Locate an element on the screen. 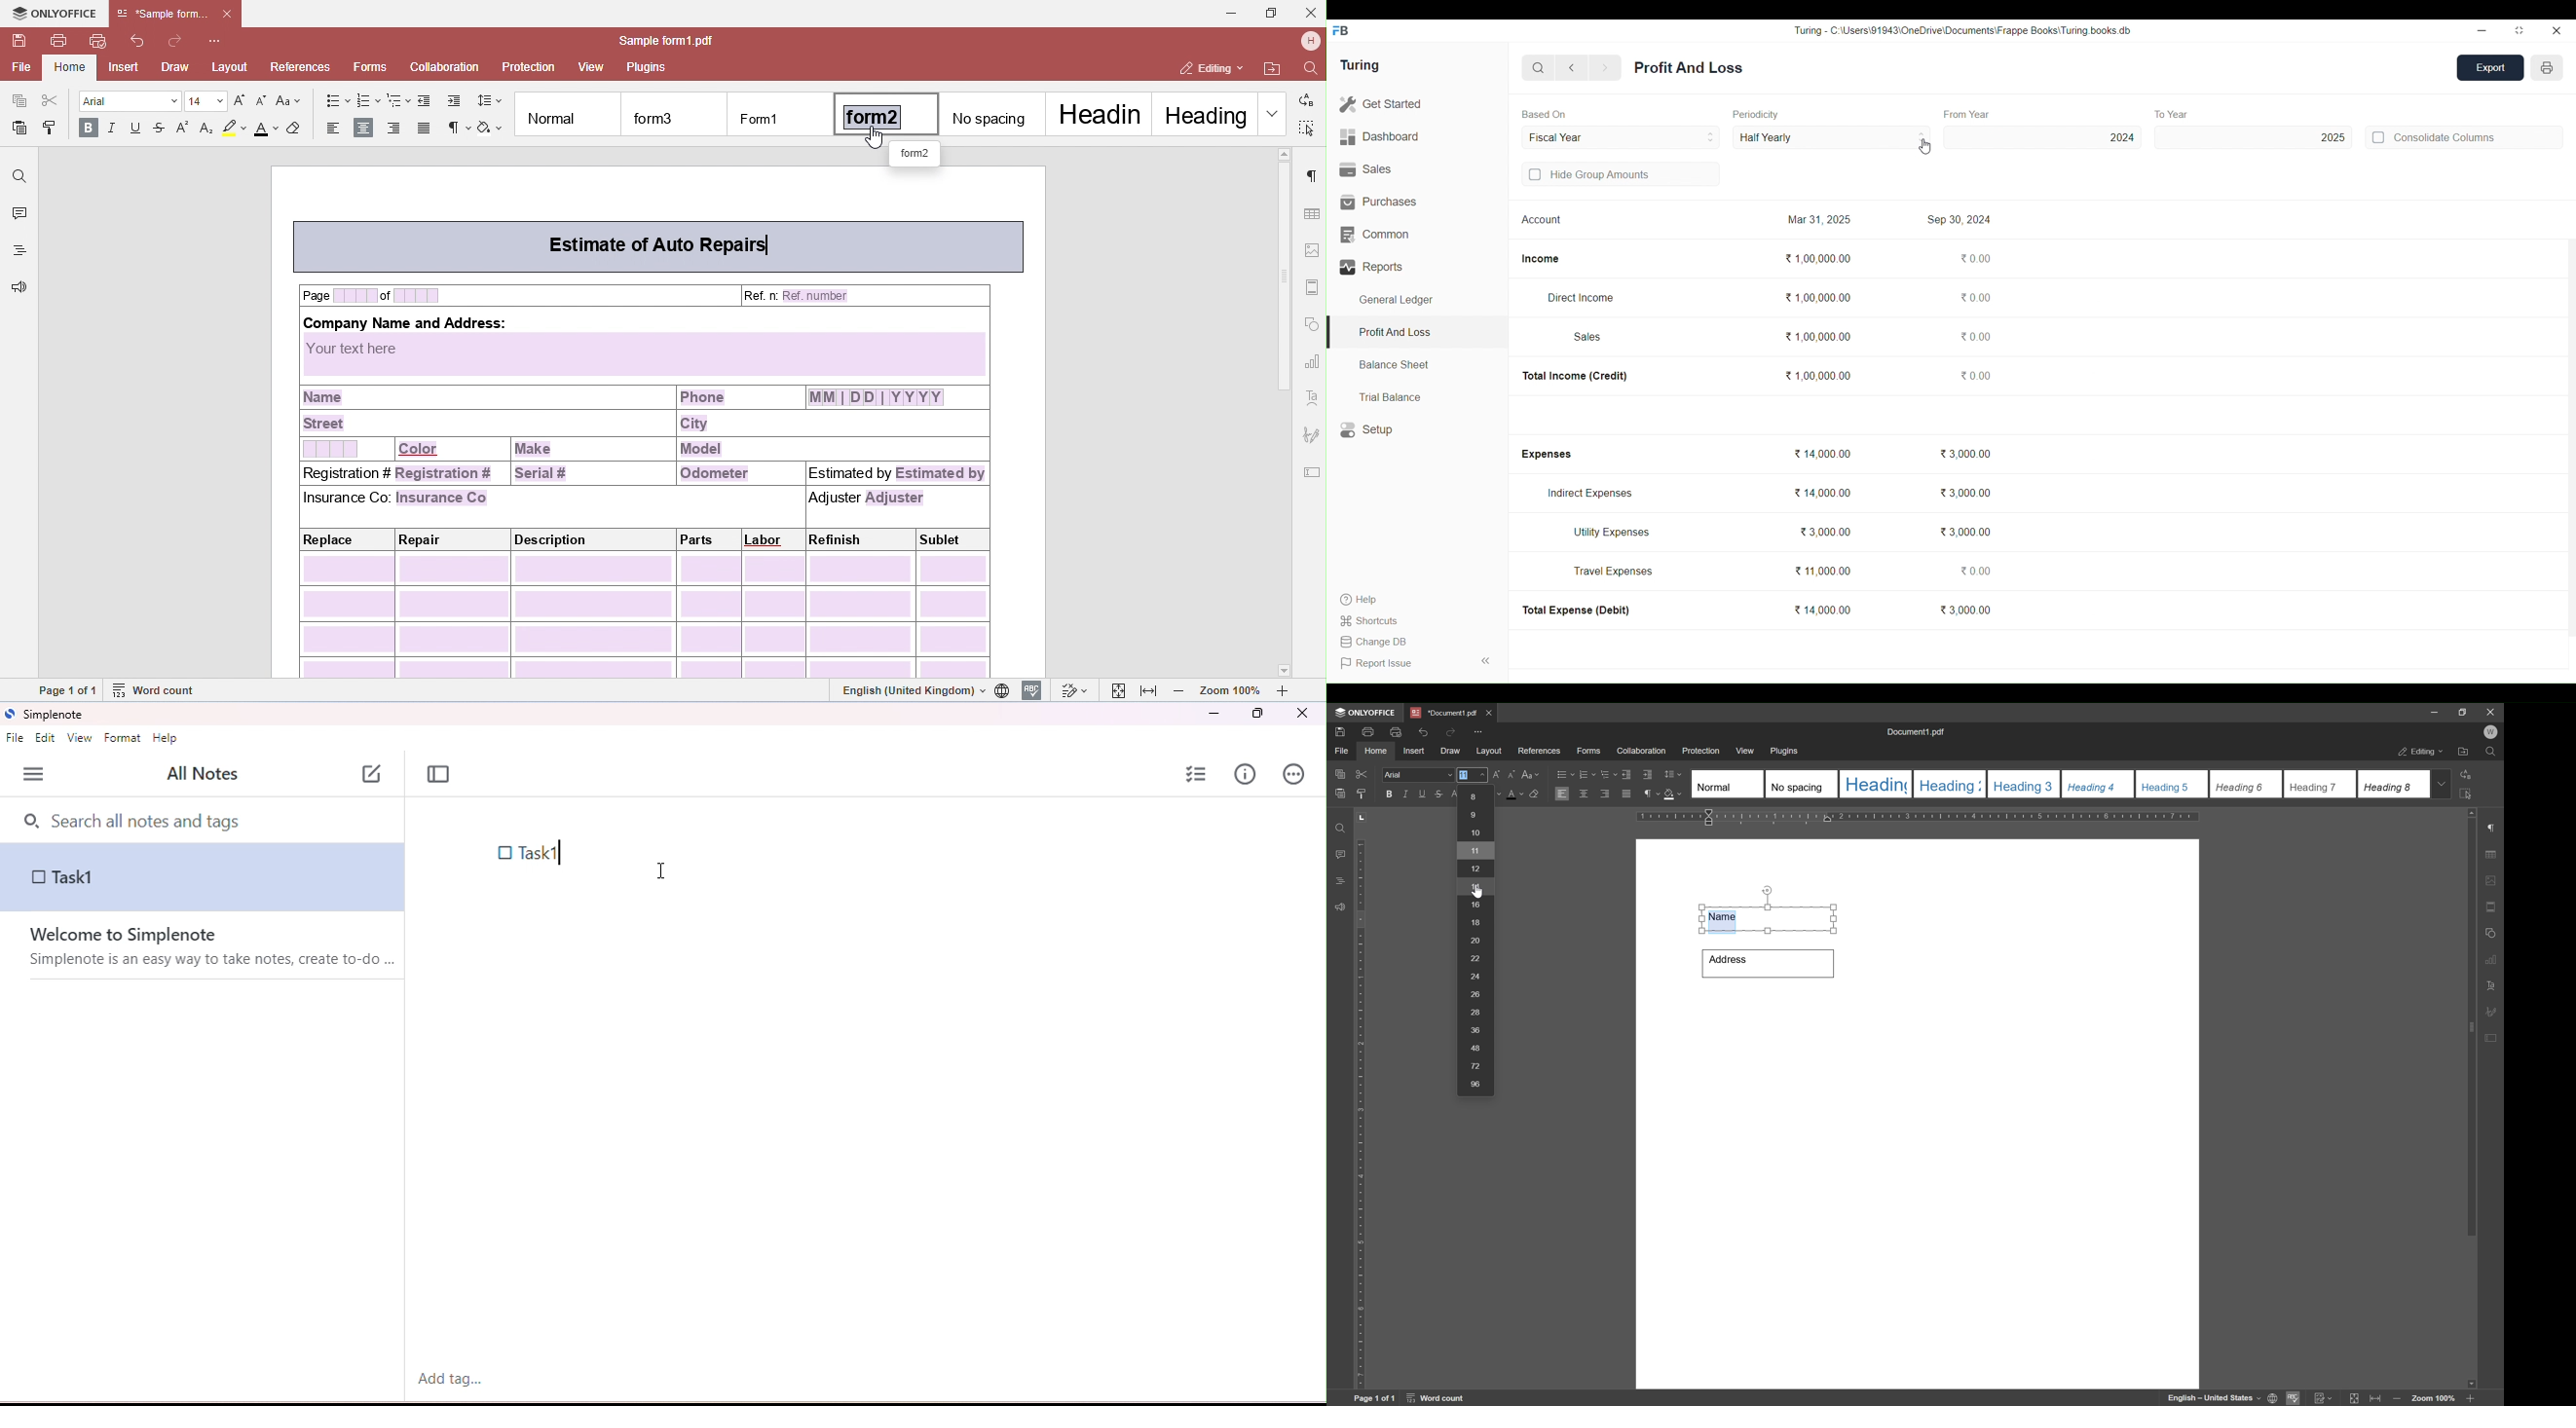  Export is located at coordinates (2491, 68).